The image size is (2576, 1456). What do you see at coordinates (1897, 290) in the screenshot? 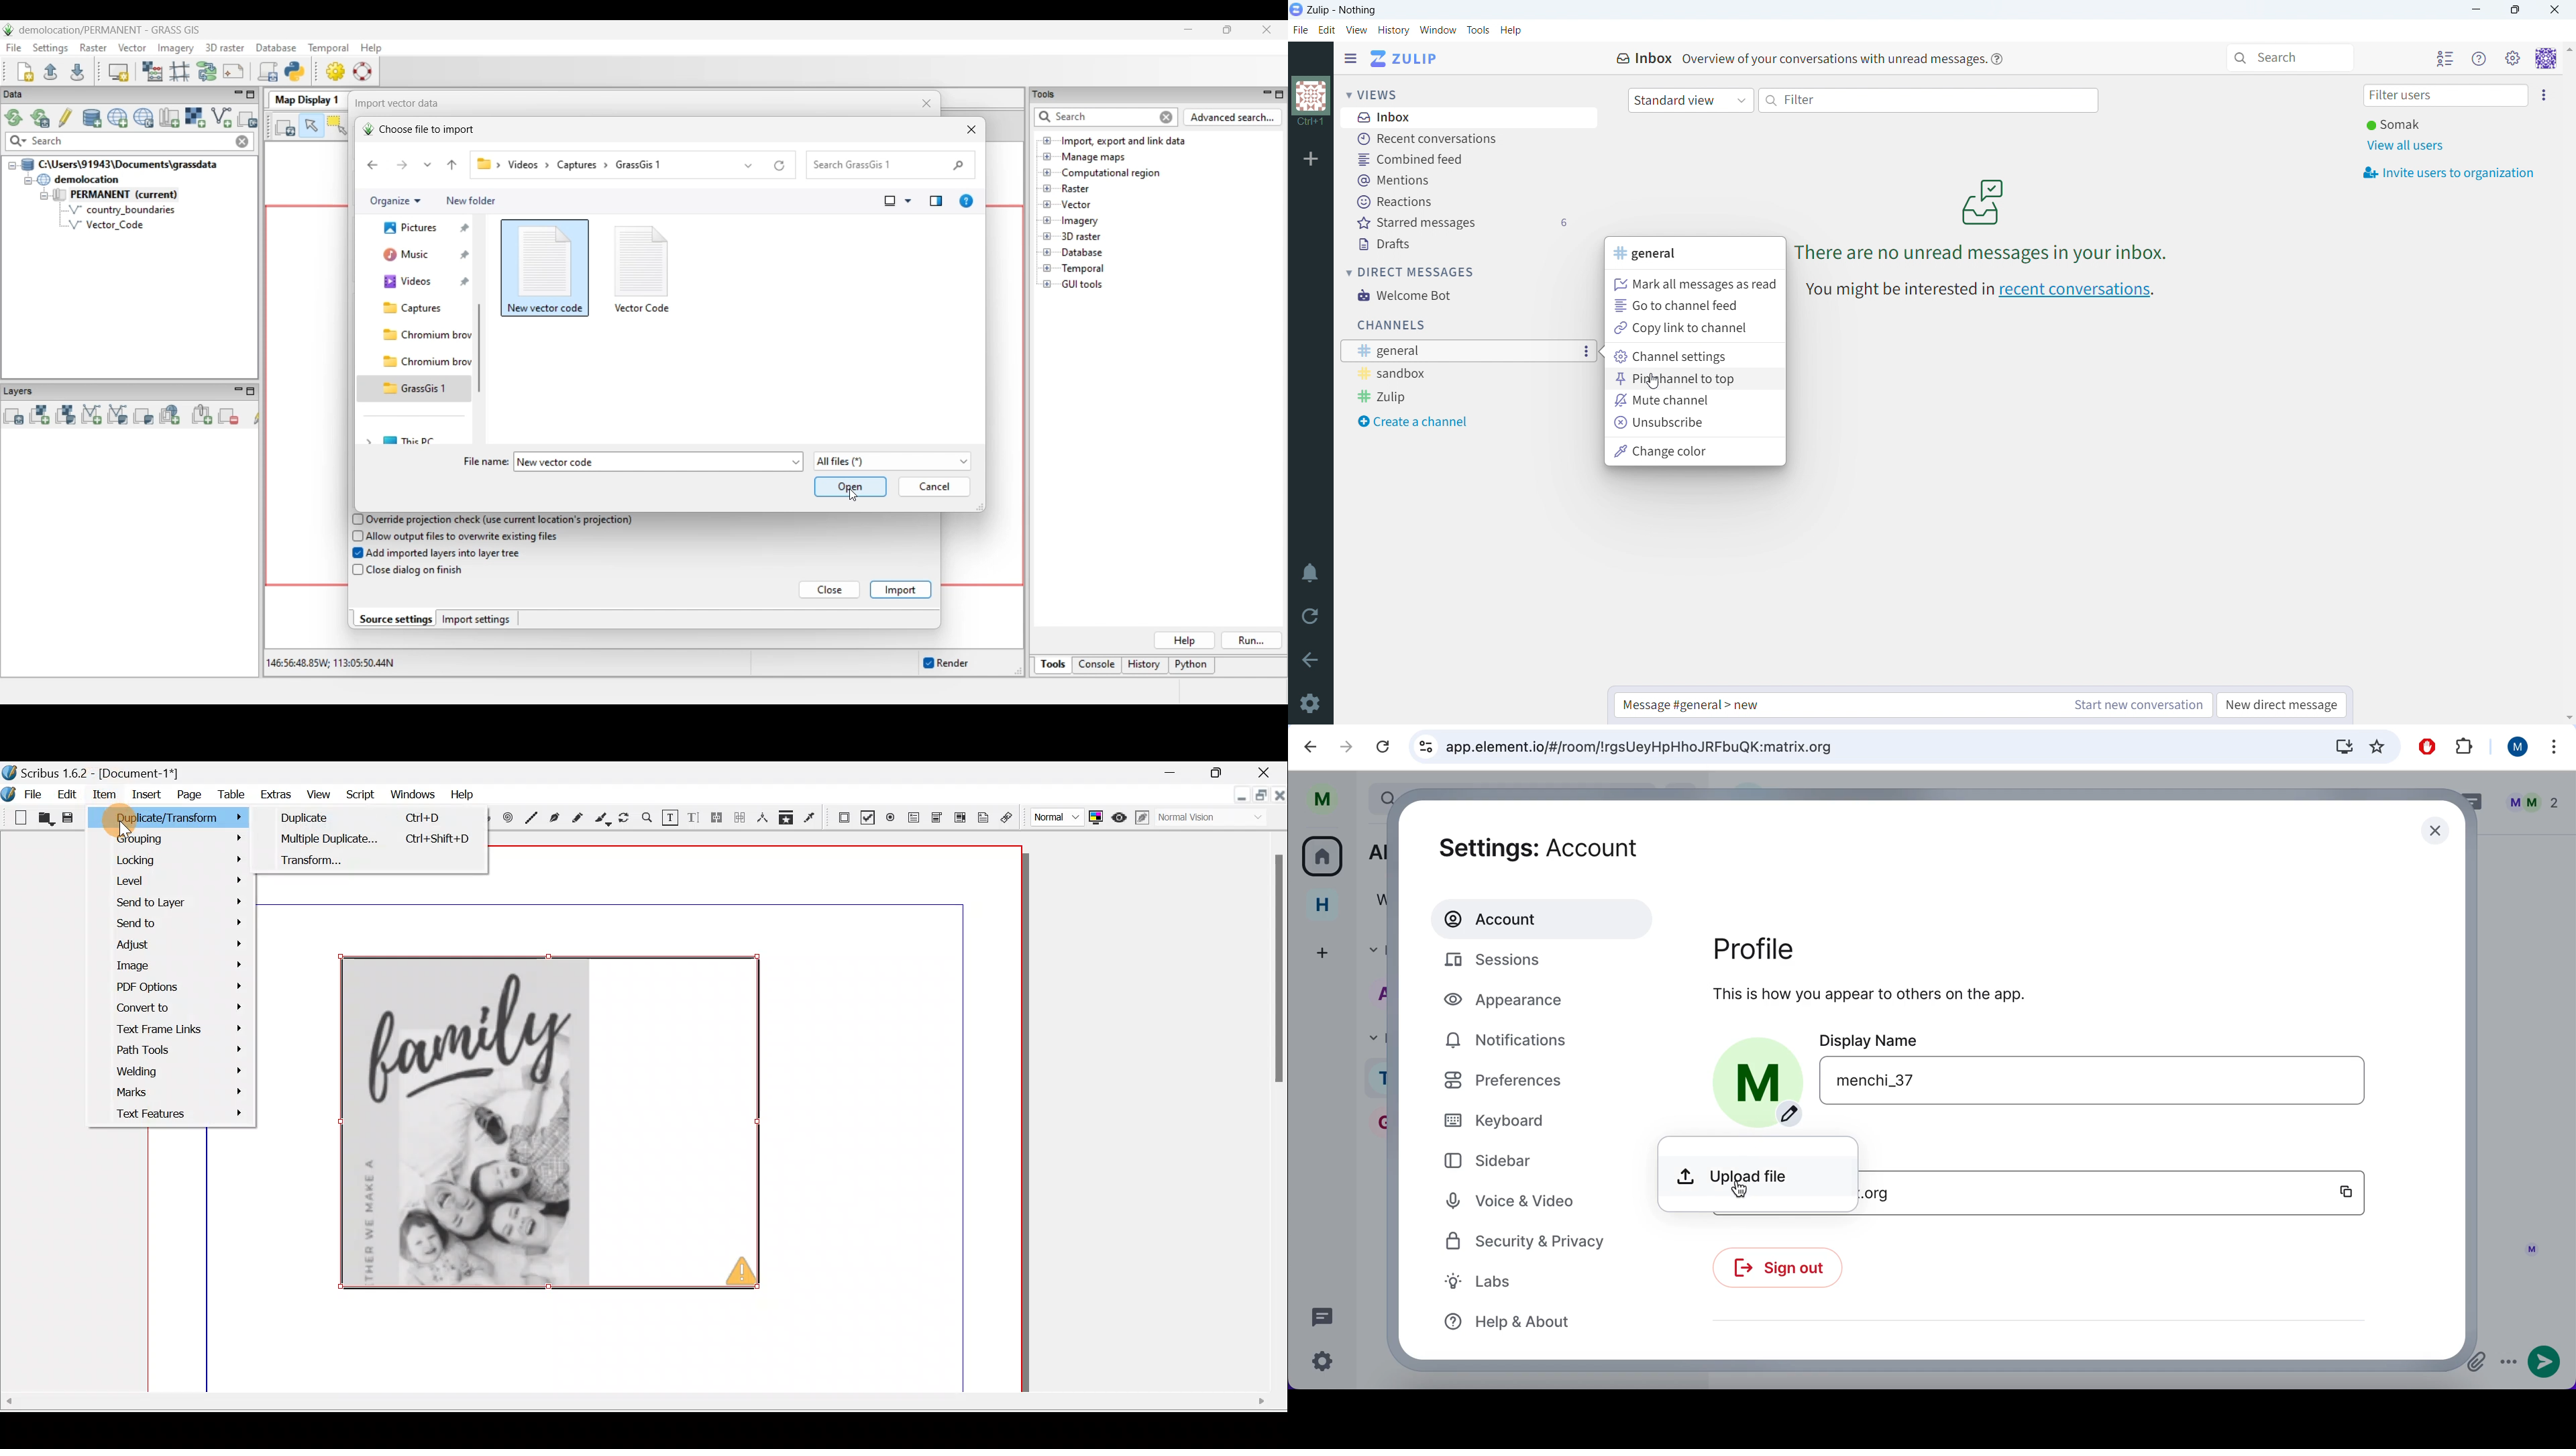
I see `You might be interested in` at bounding box center [1897, 290].